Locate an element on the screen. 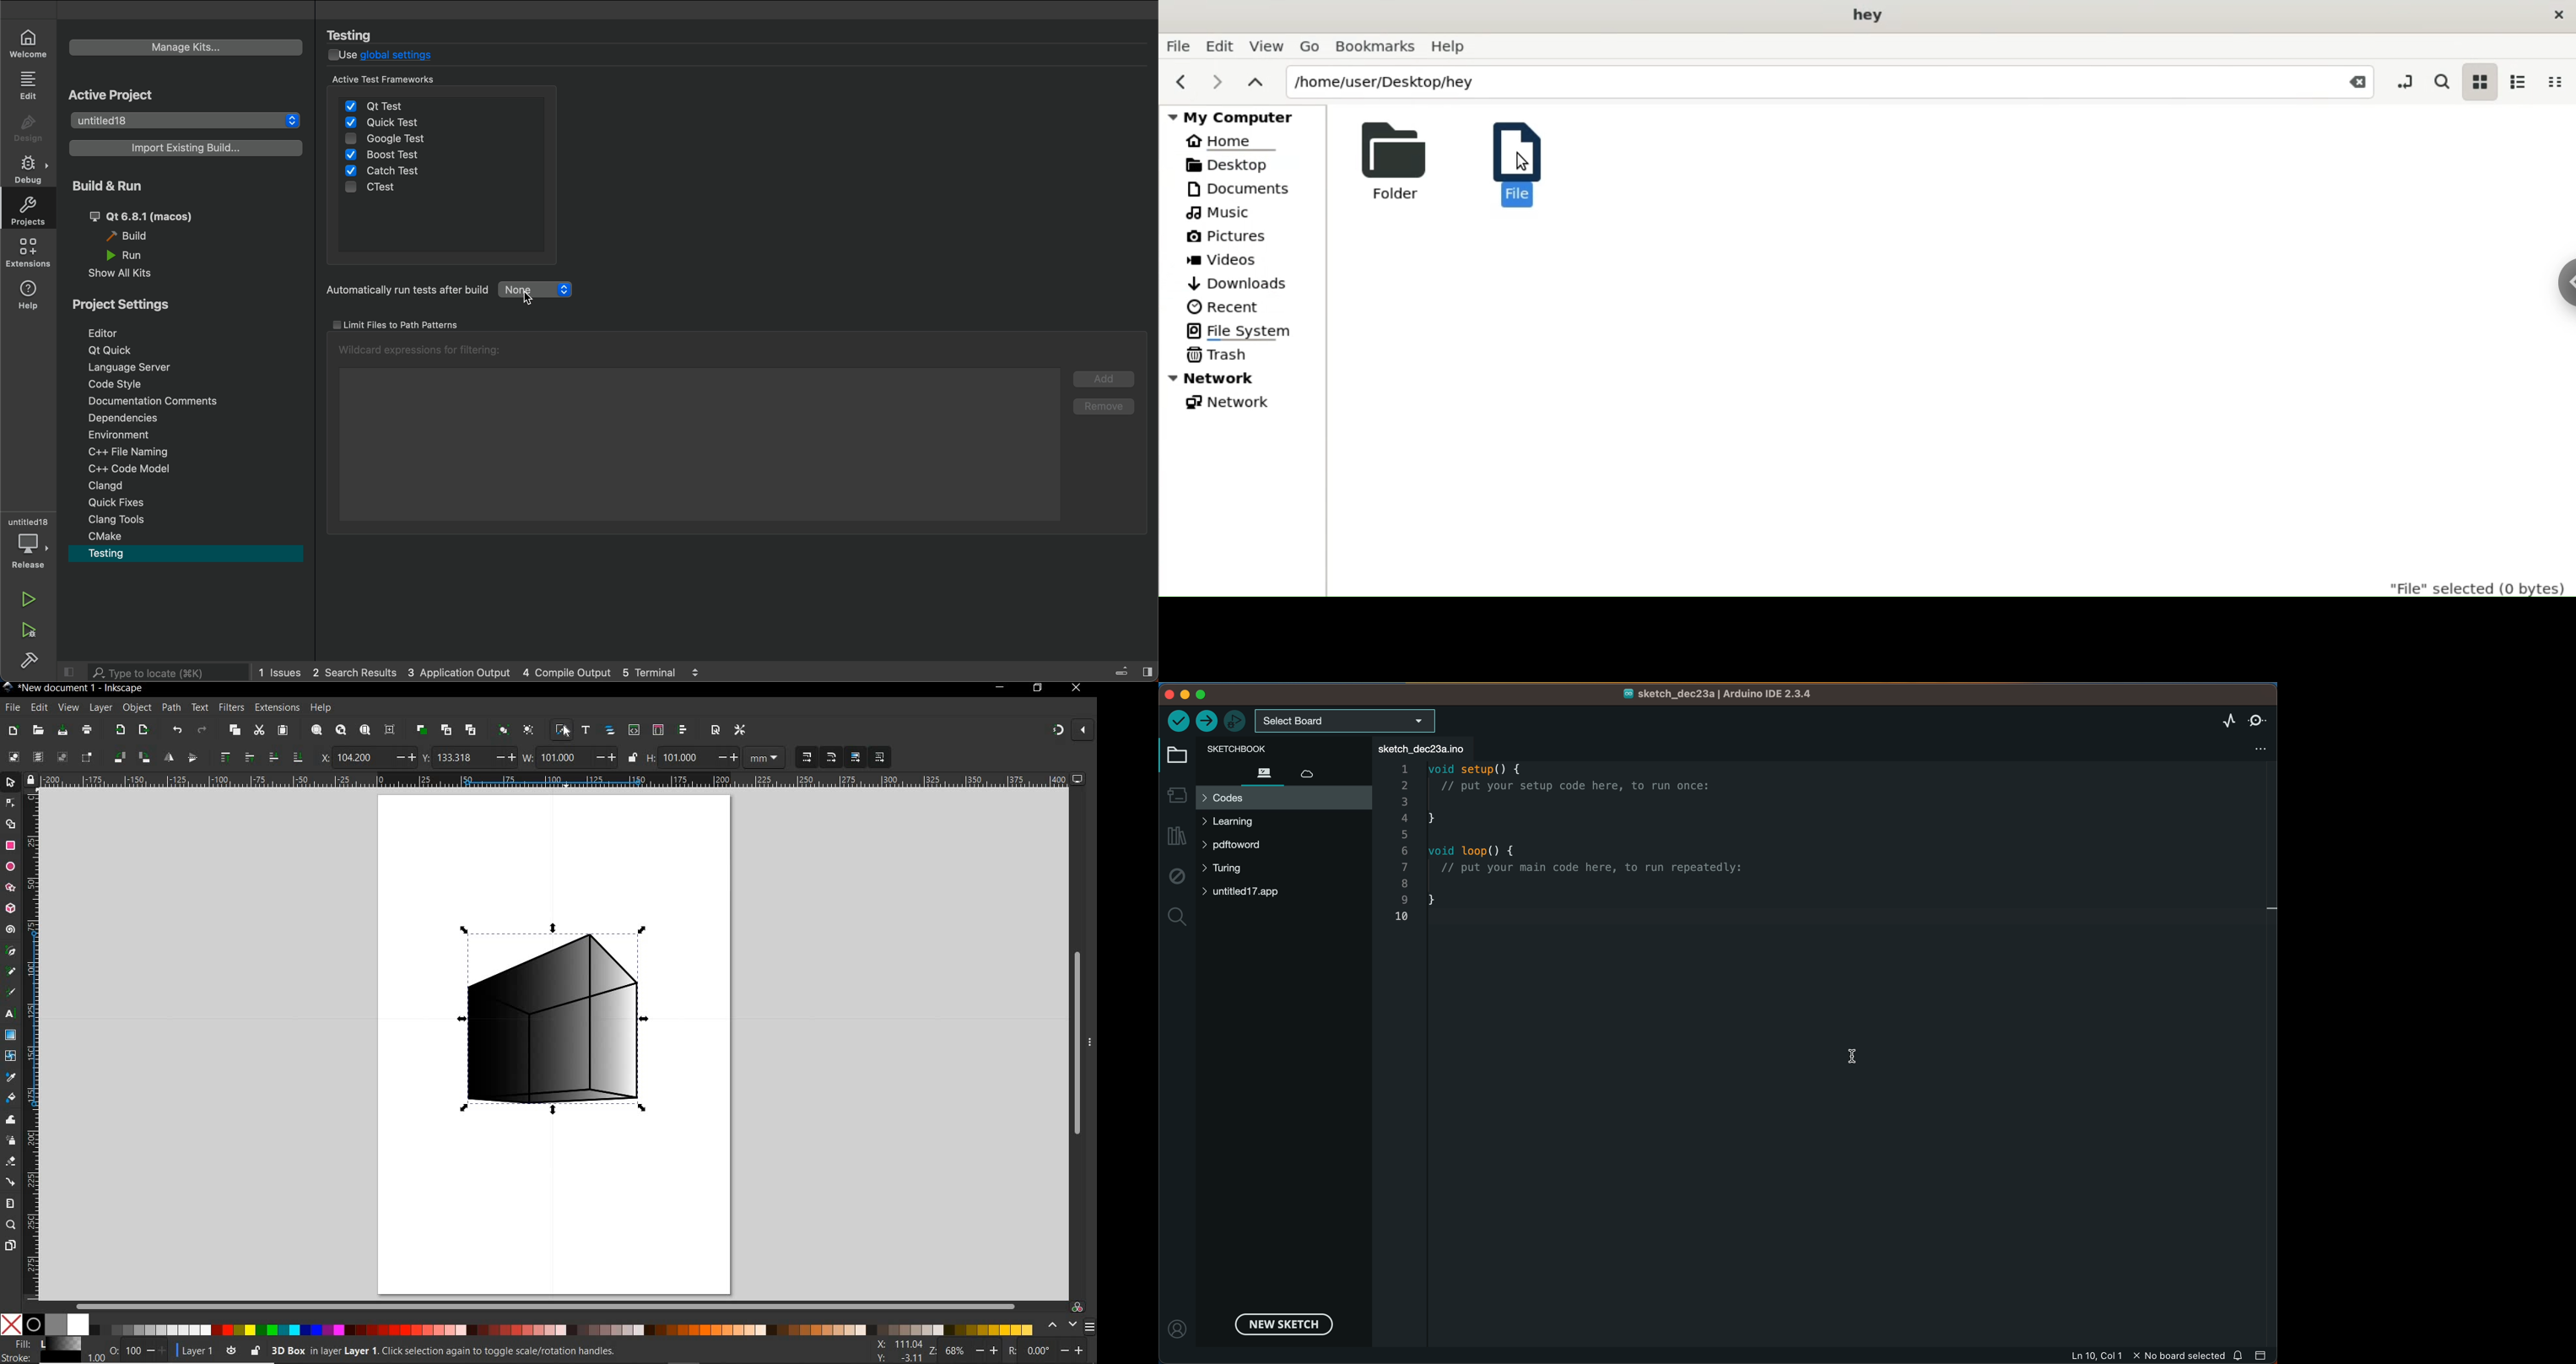 The width and height of the screenshot is (2576, 1372). scroll color options is located at coordinates (1061, 1326).